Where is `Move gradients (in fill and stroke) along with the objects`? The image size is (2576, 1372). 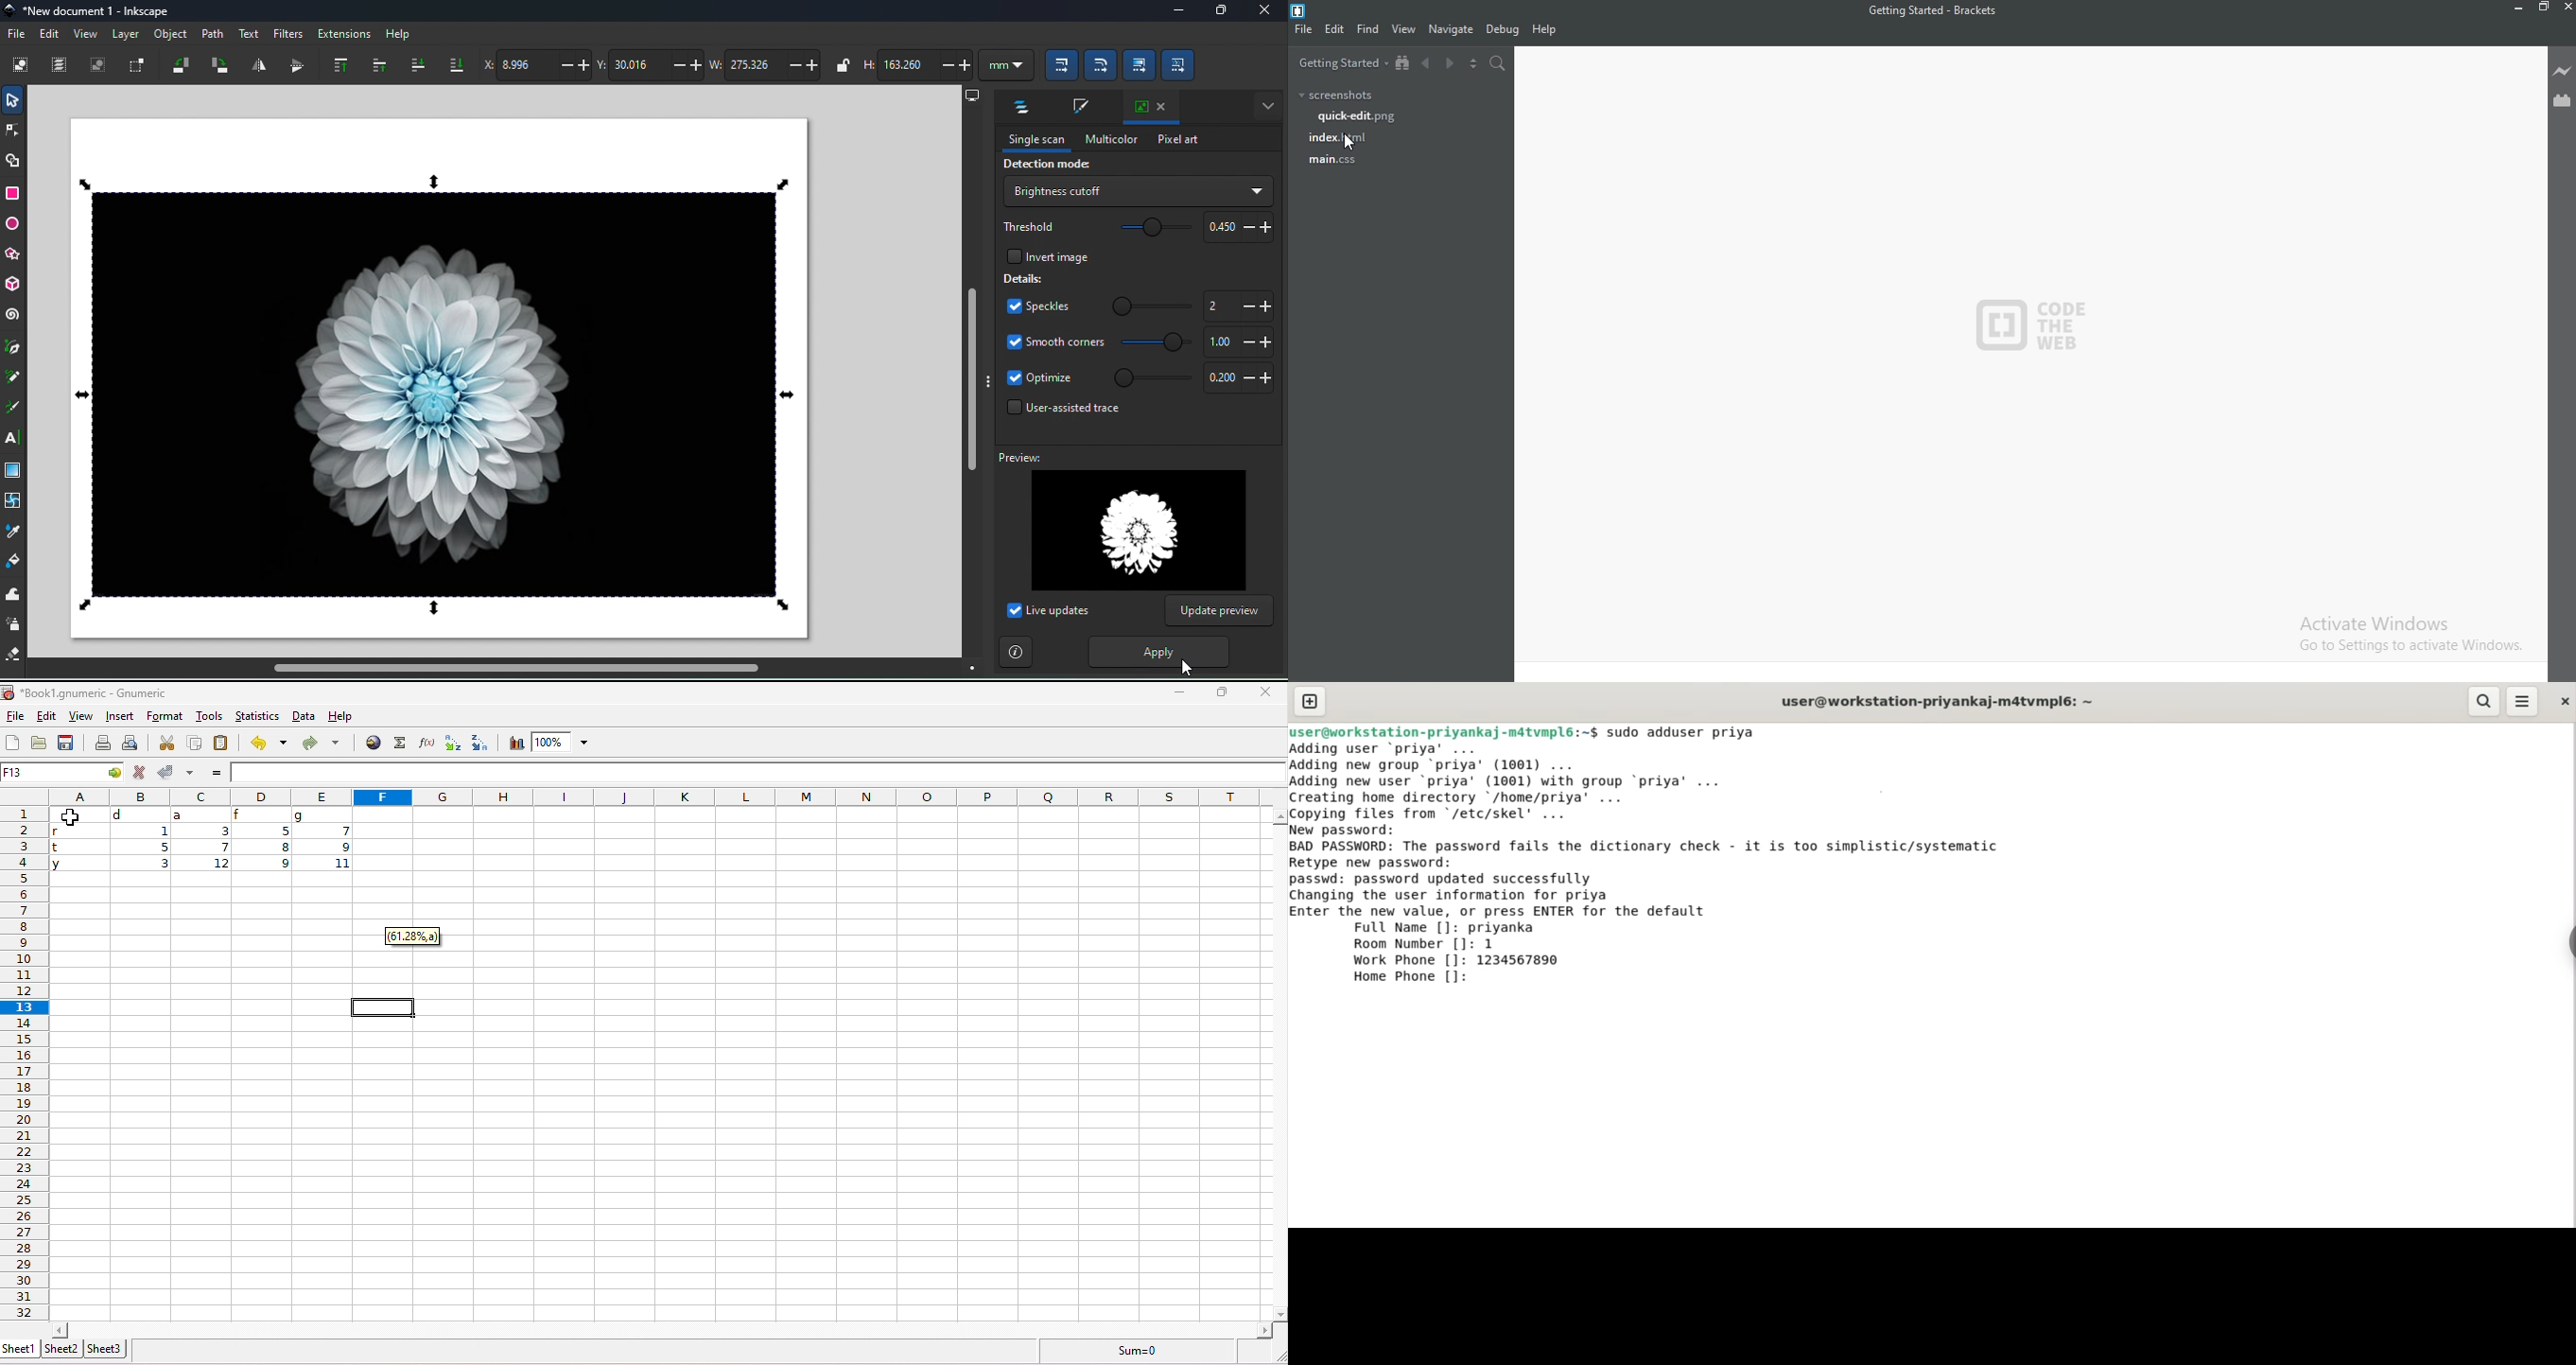 Move gradients (in fill and stroke) along with the objects is located at coordinates (1137, 63).